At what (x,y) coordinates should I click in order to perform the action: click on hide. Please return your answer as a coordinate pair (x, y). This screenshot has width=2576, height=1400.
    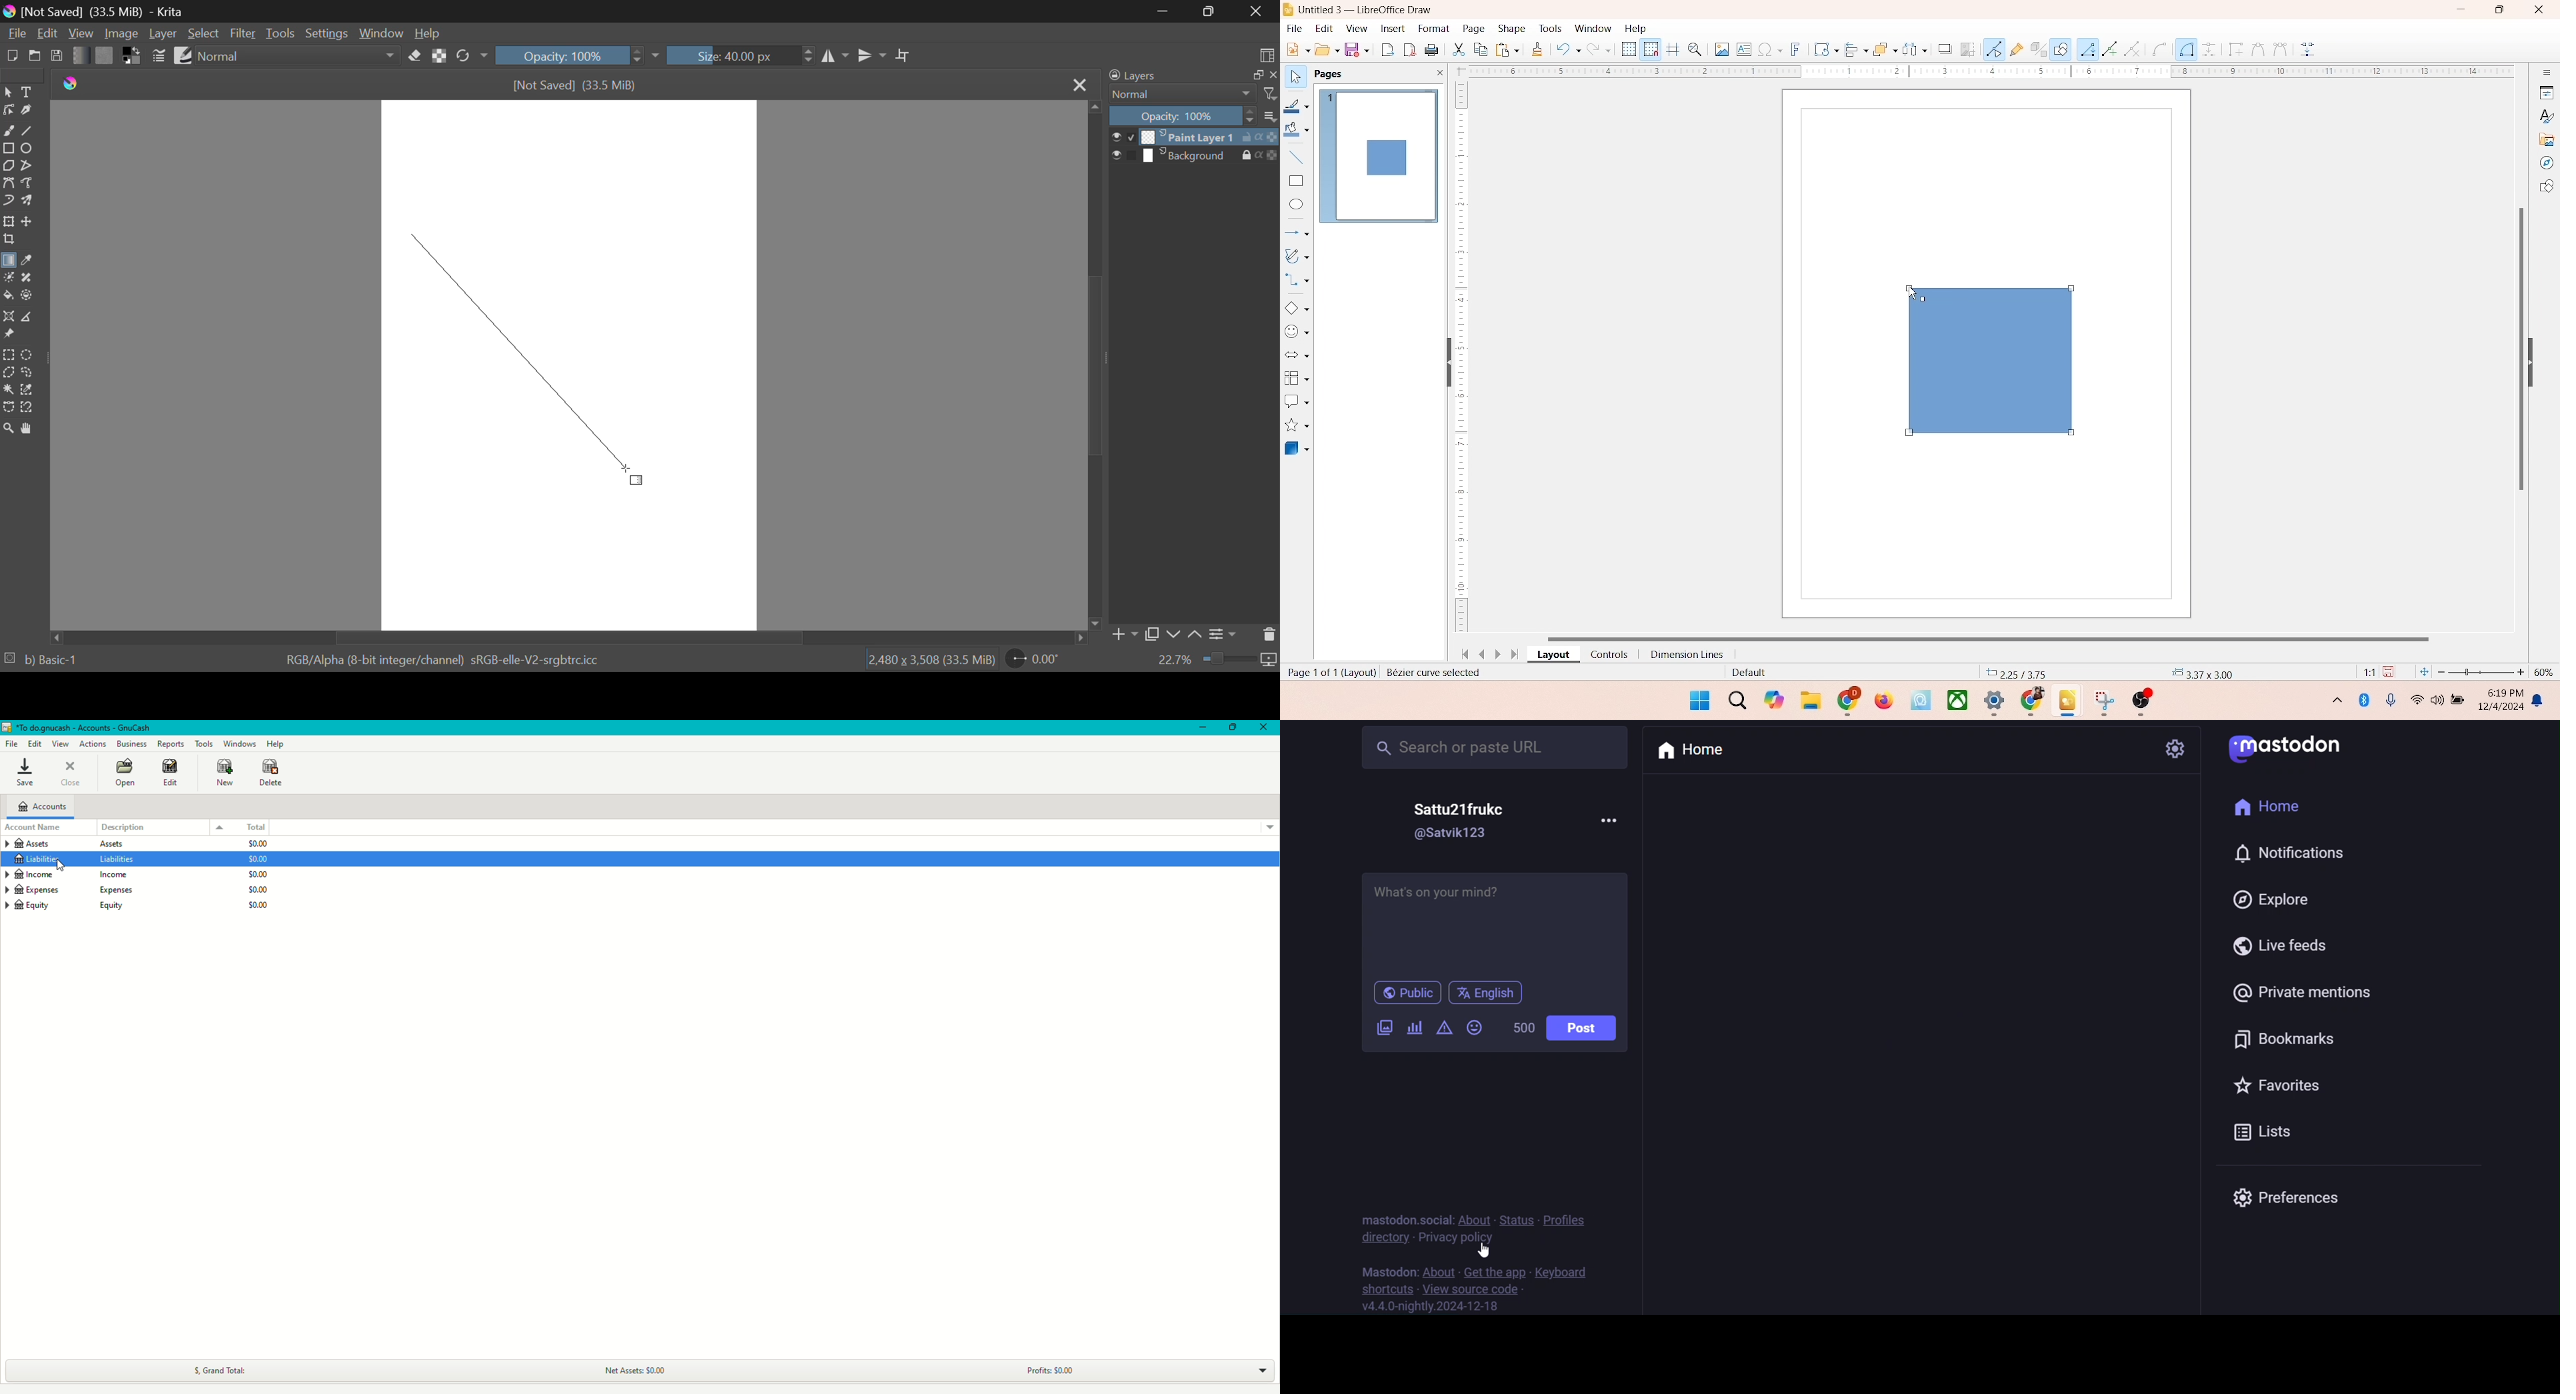
    Looking at the image, I should click on (1445, 364).